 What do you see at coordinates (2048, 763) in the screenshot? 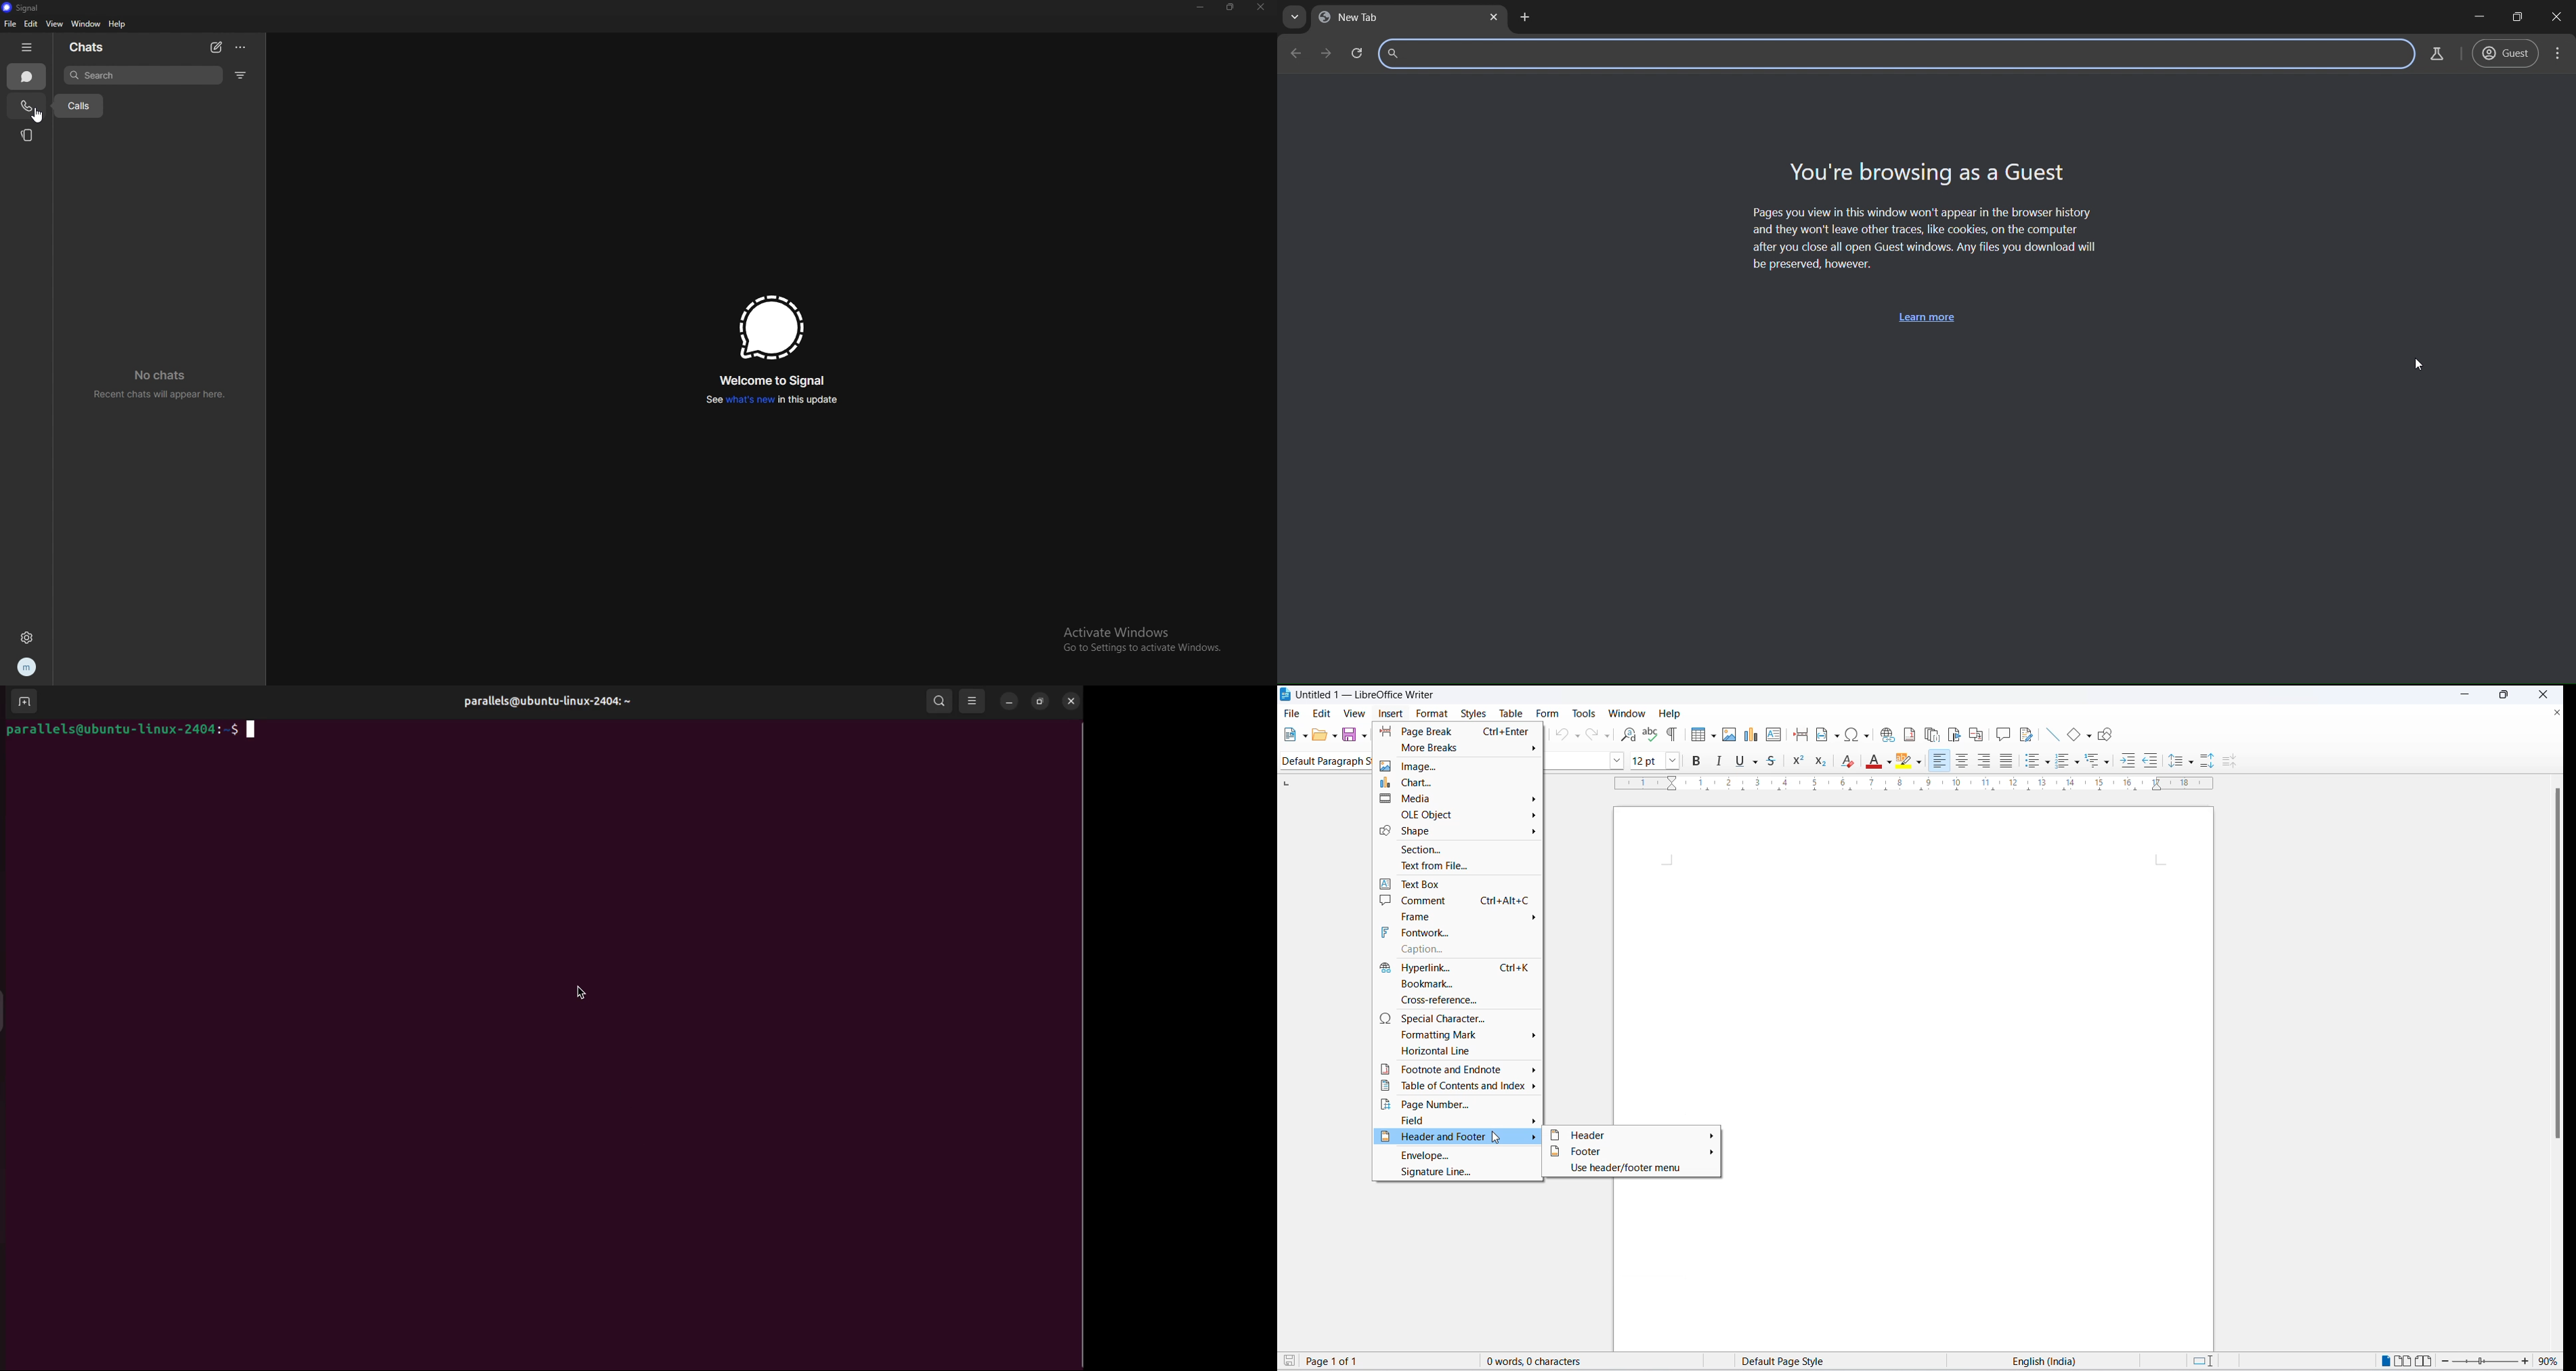
I see `toggle unordered list` at bounding box center [2048, 763].